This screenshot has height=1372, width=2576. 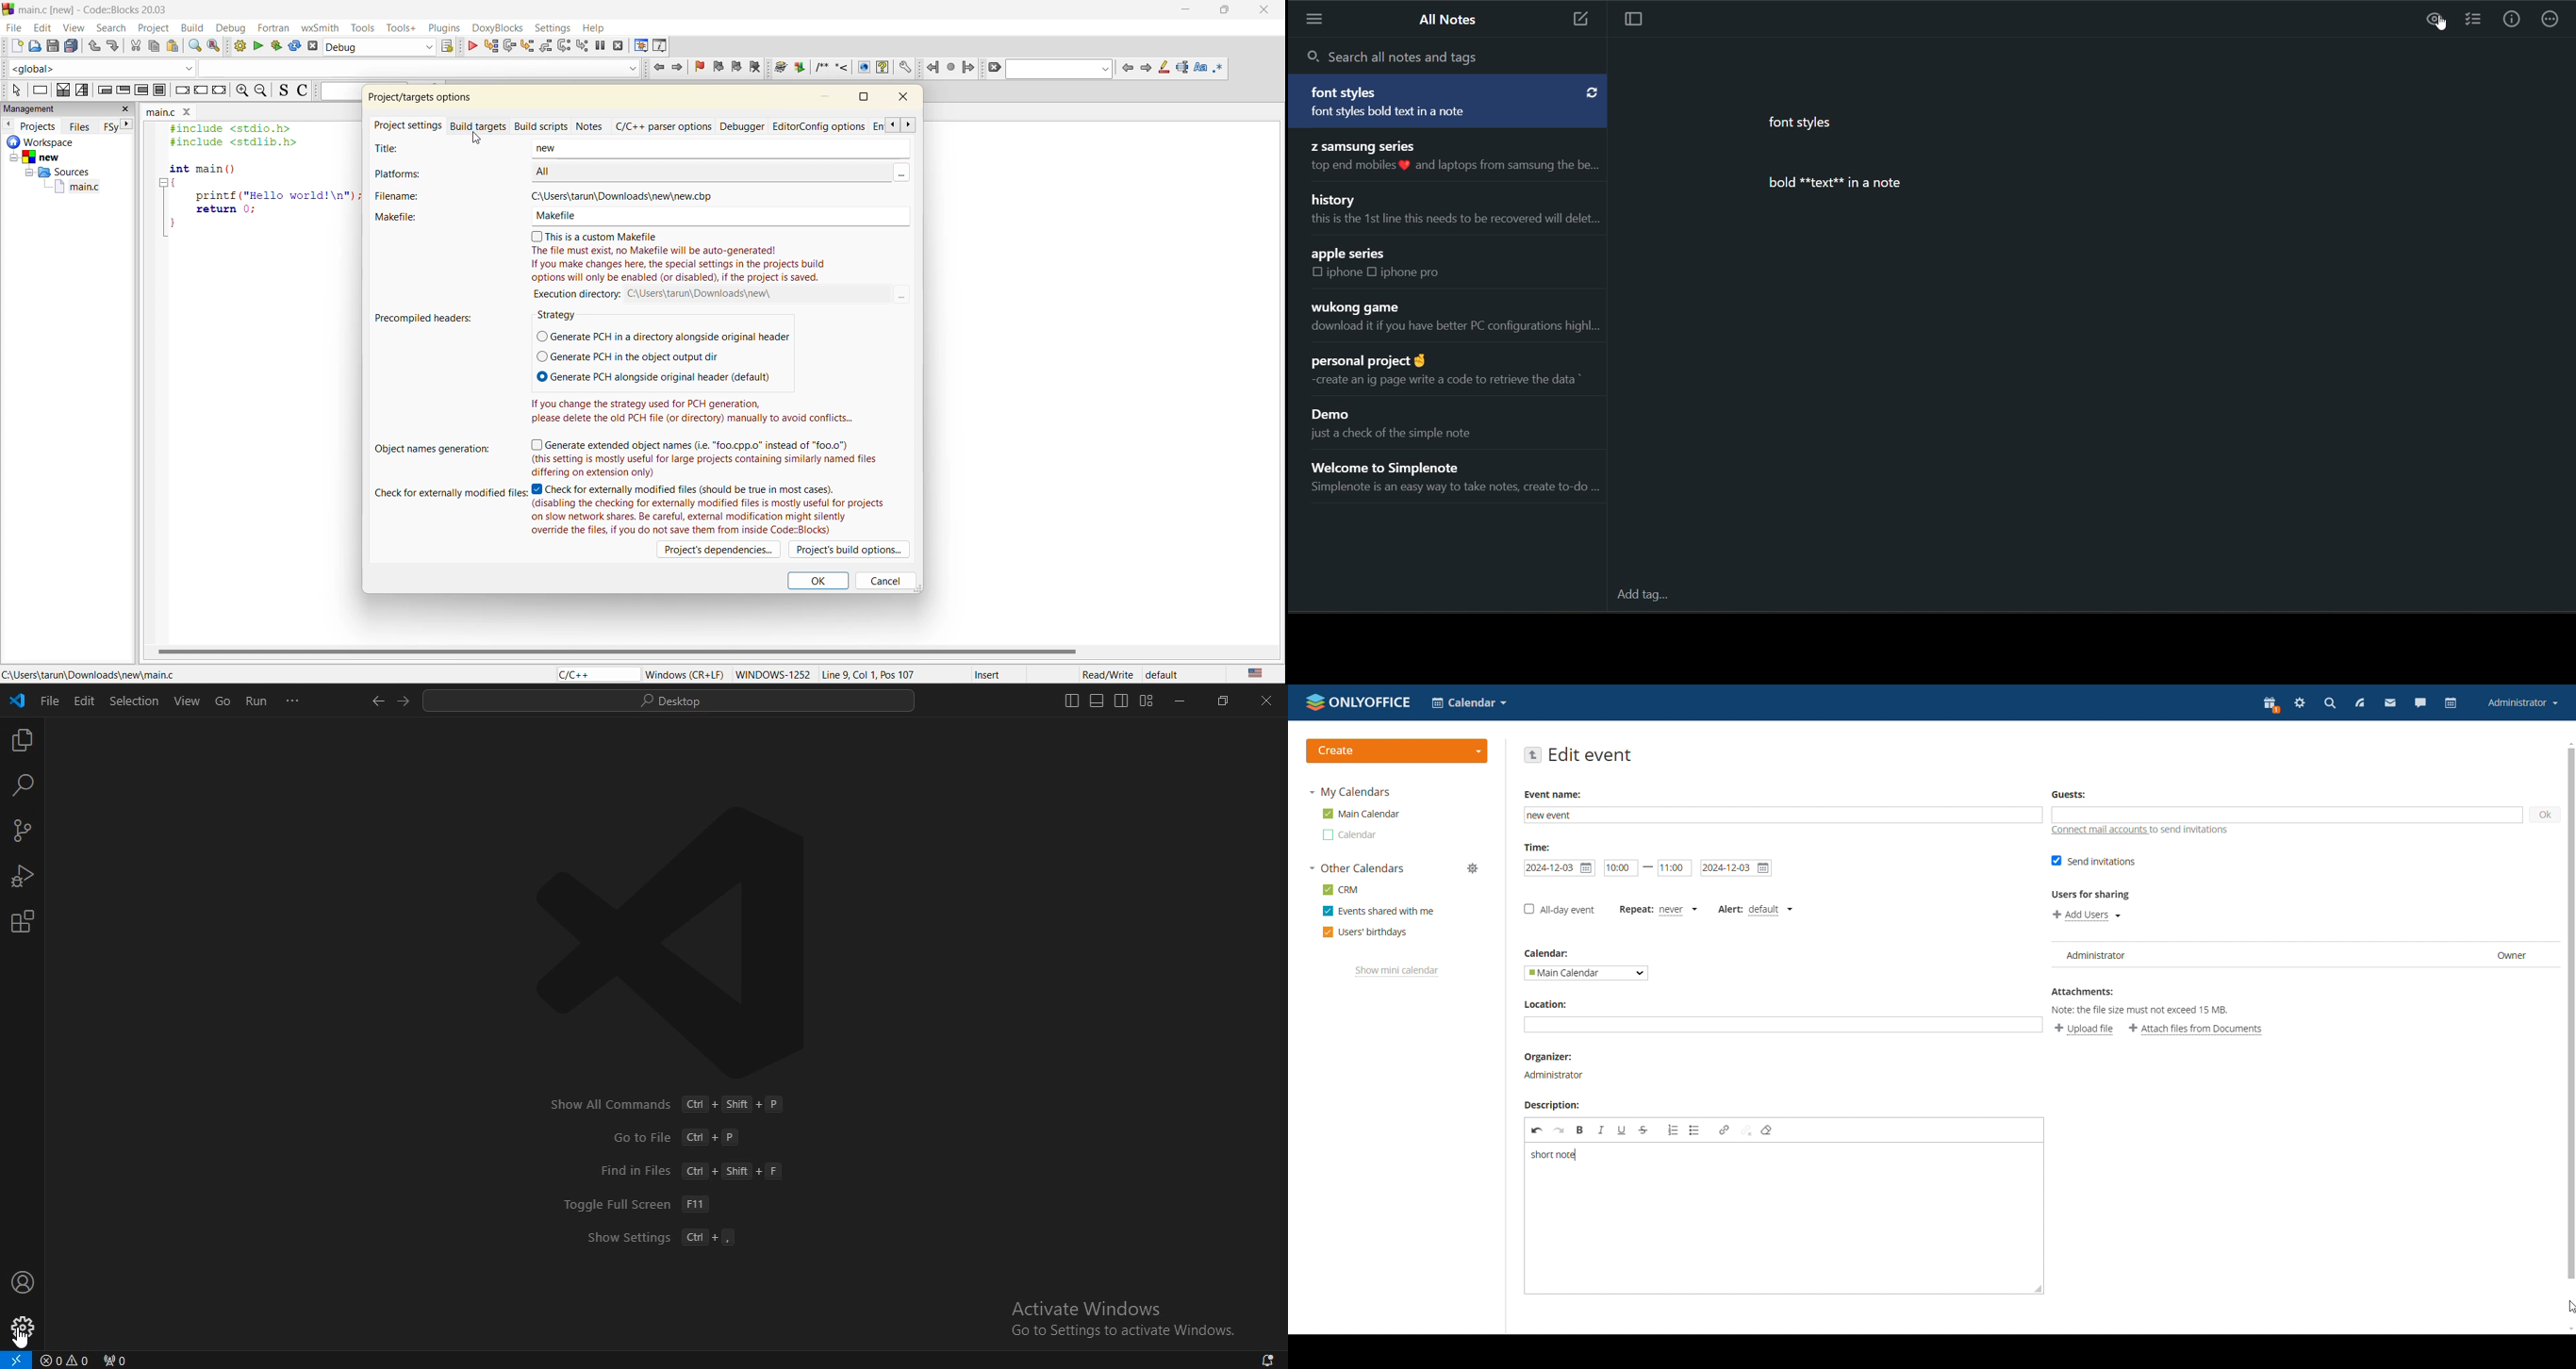 What do you see at coordinates (56, 171) in the screenshot?
I see `Sources` at bounding box center [56, 171].